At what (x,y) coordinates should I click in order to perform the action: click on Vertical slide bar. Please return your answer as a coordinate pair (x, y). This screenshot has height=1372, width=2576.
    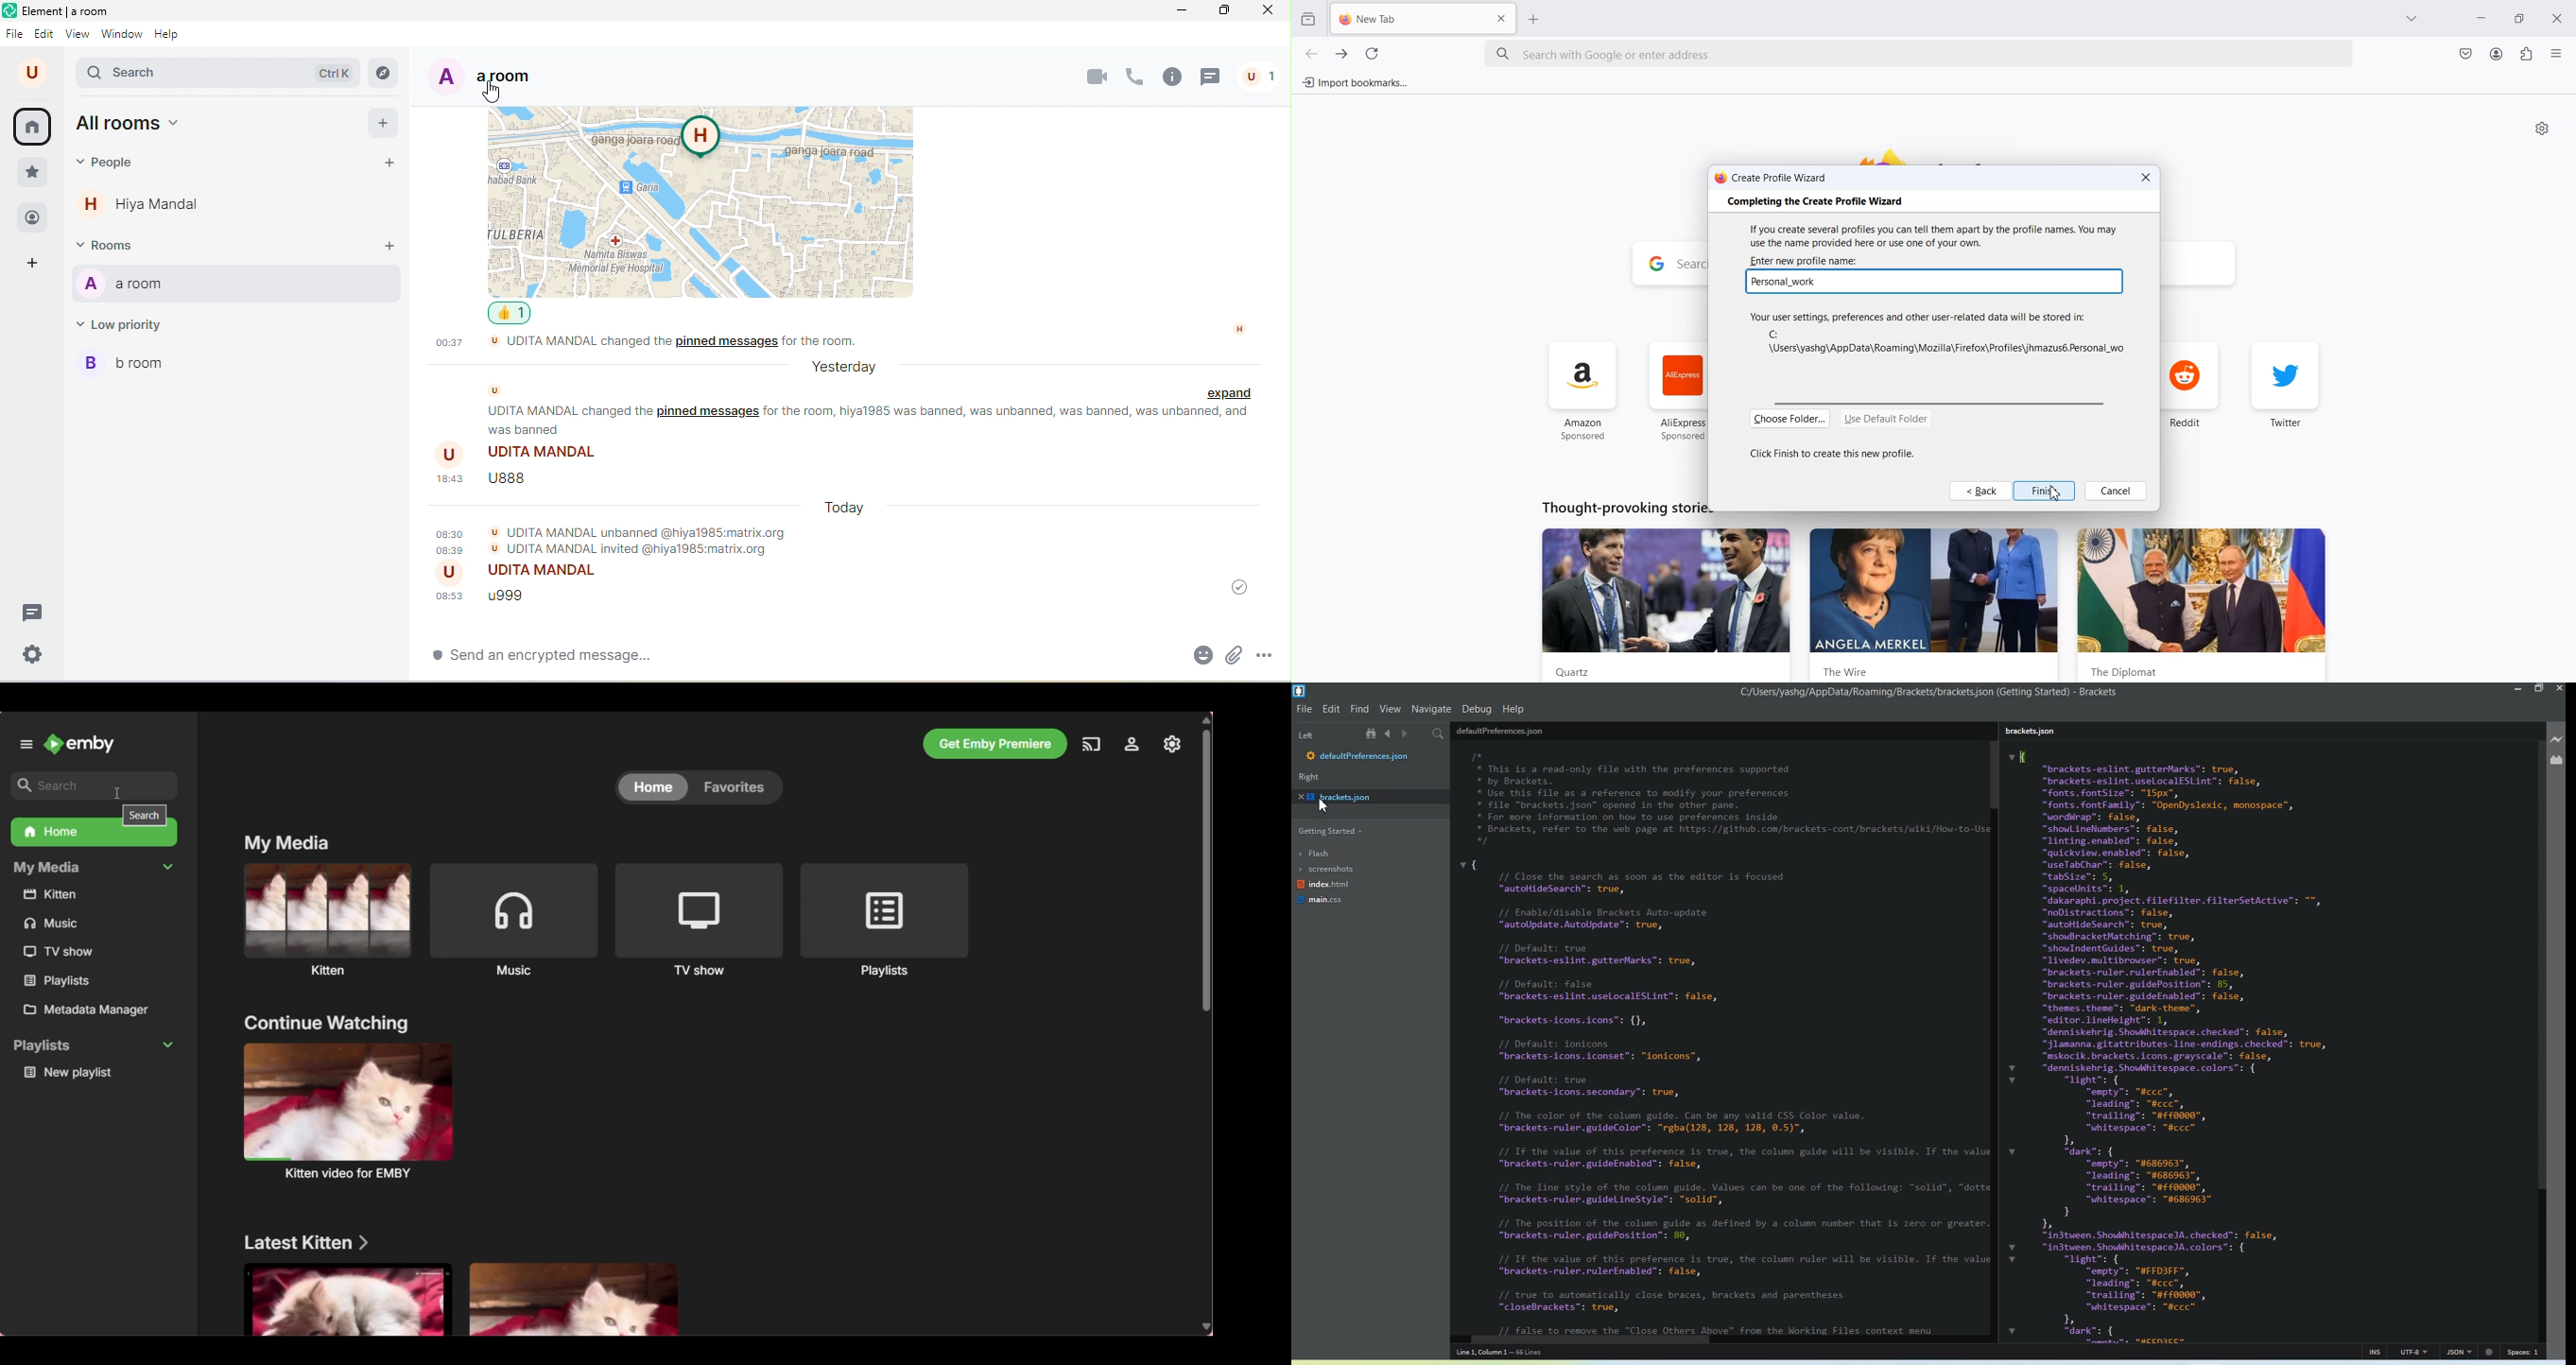
    Looking at the image, I should click on (1208, 1024).